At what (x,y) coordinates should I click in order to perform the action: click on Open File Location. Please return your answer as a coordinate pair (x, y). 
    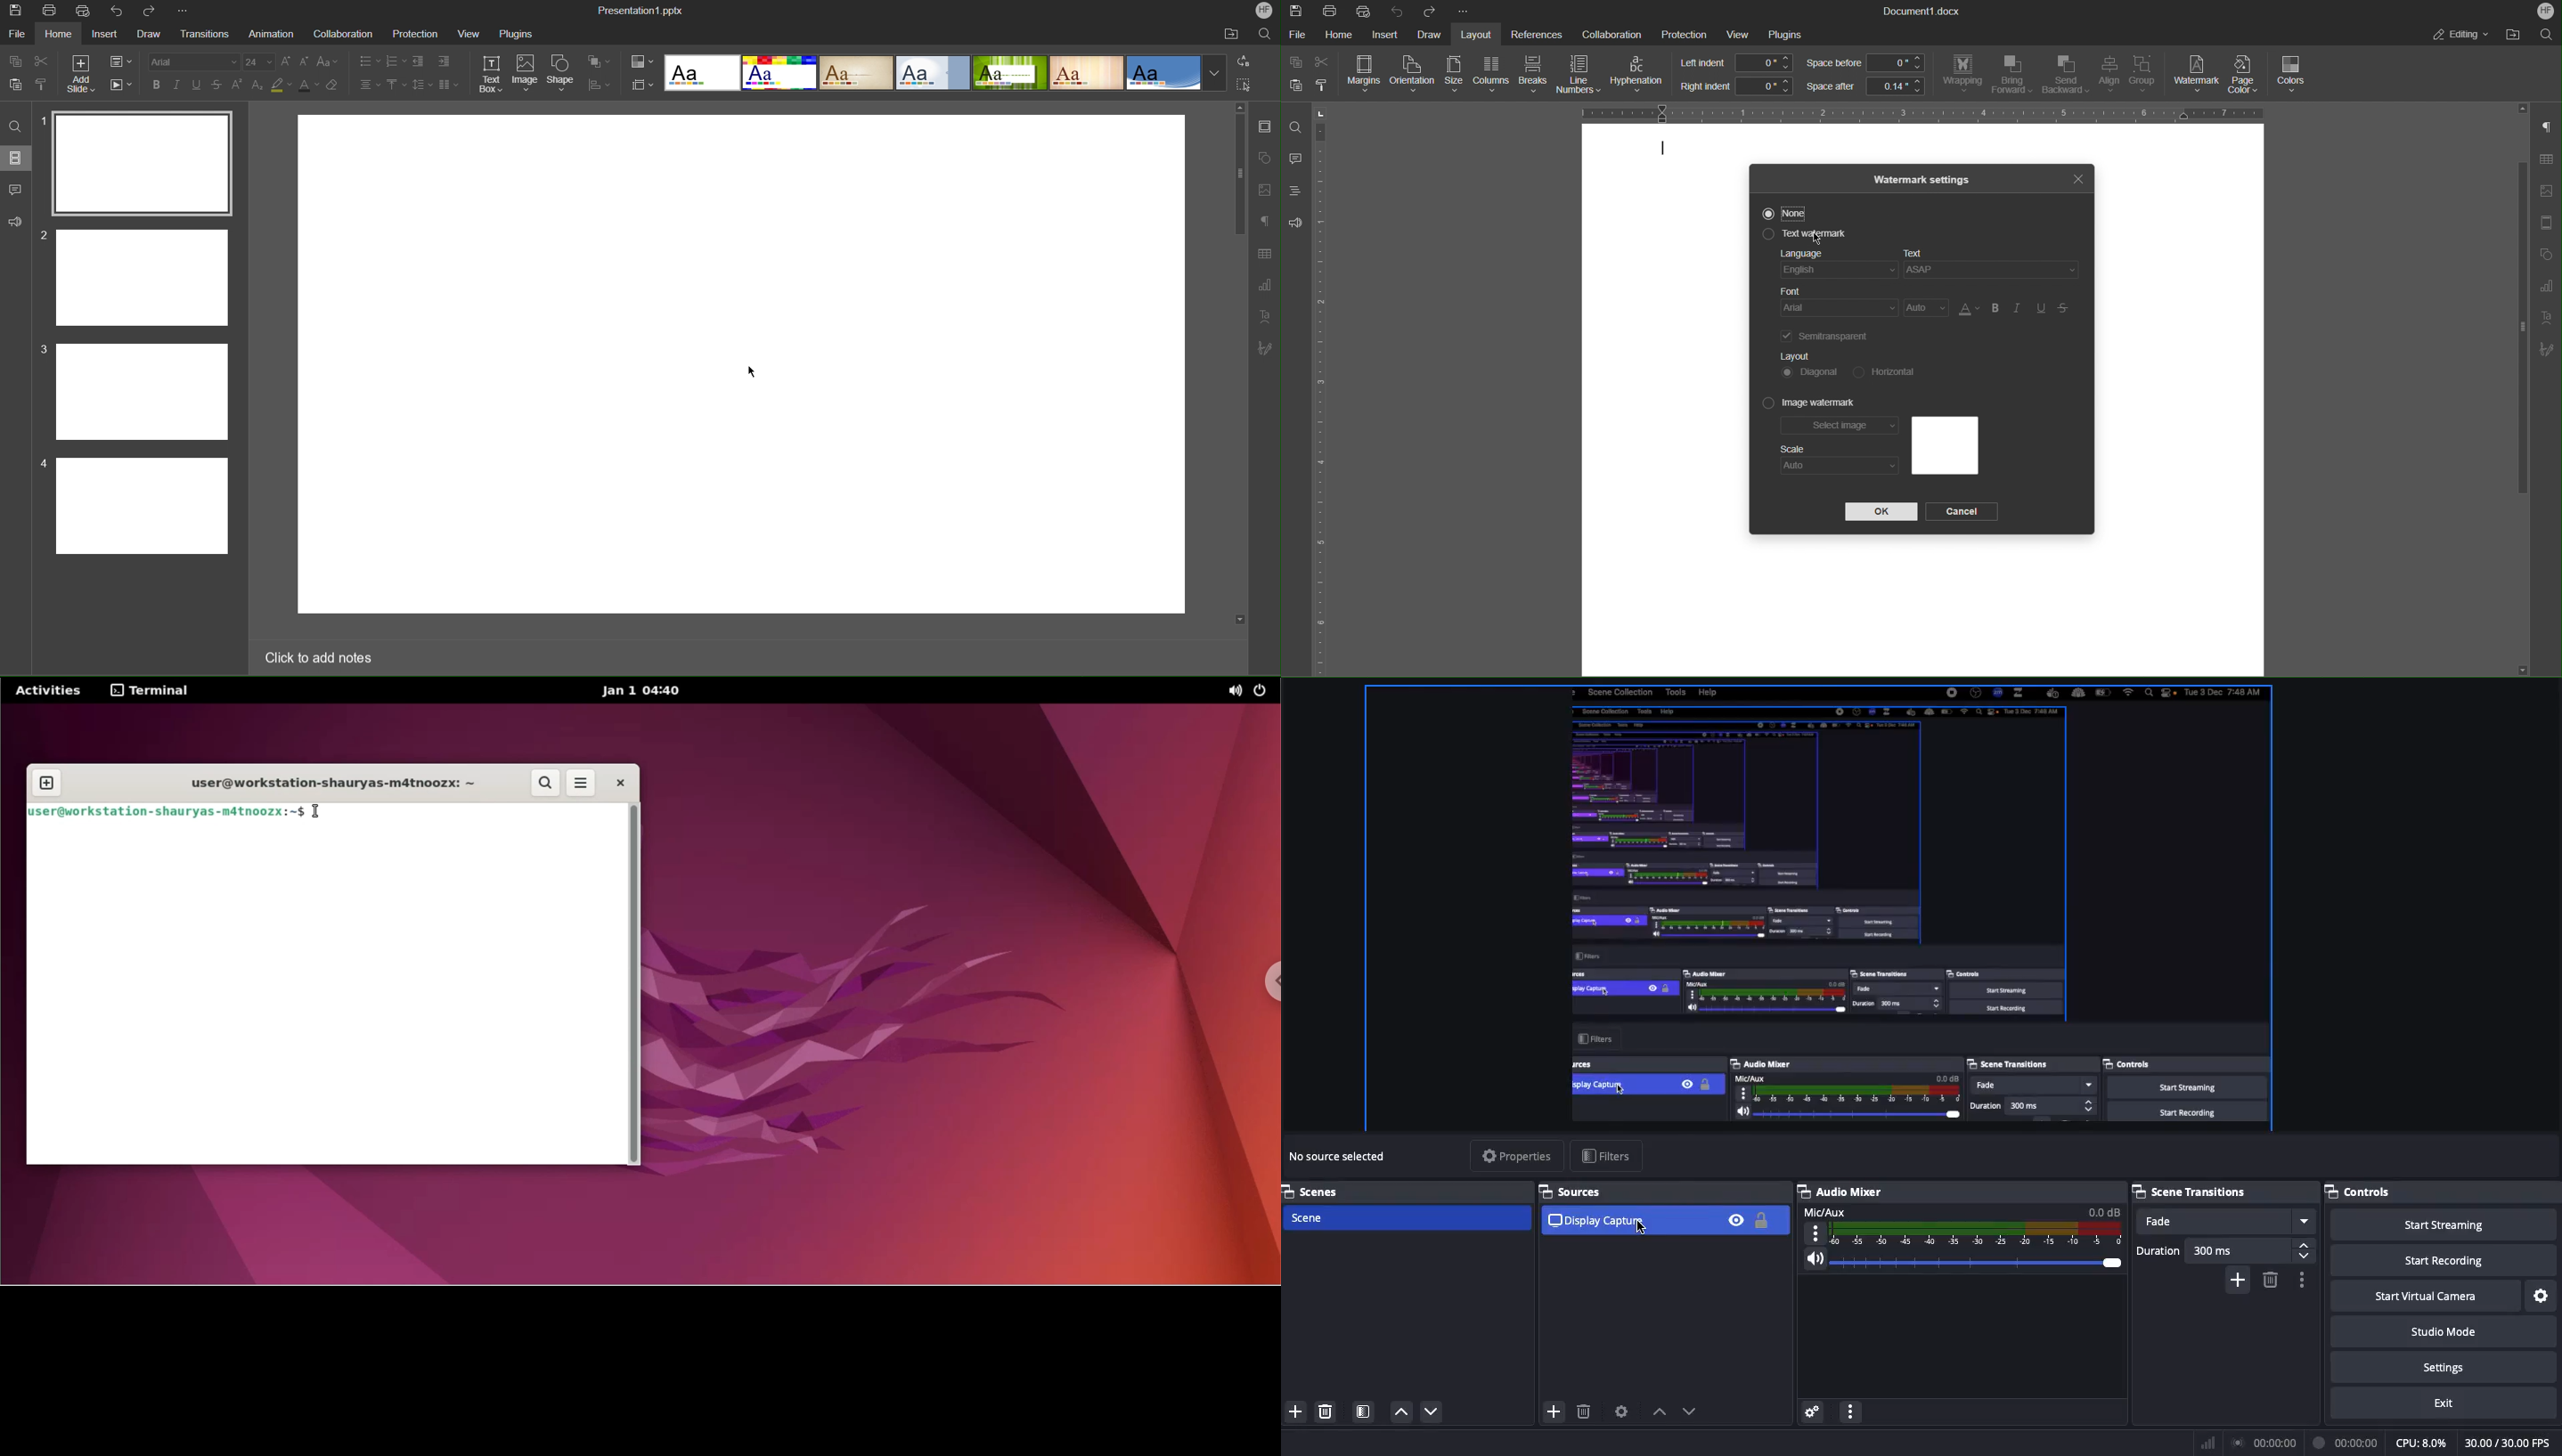
    Looking at the image, I should click on (2510, 35).